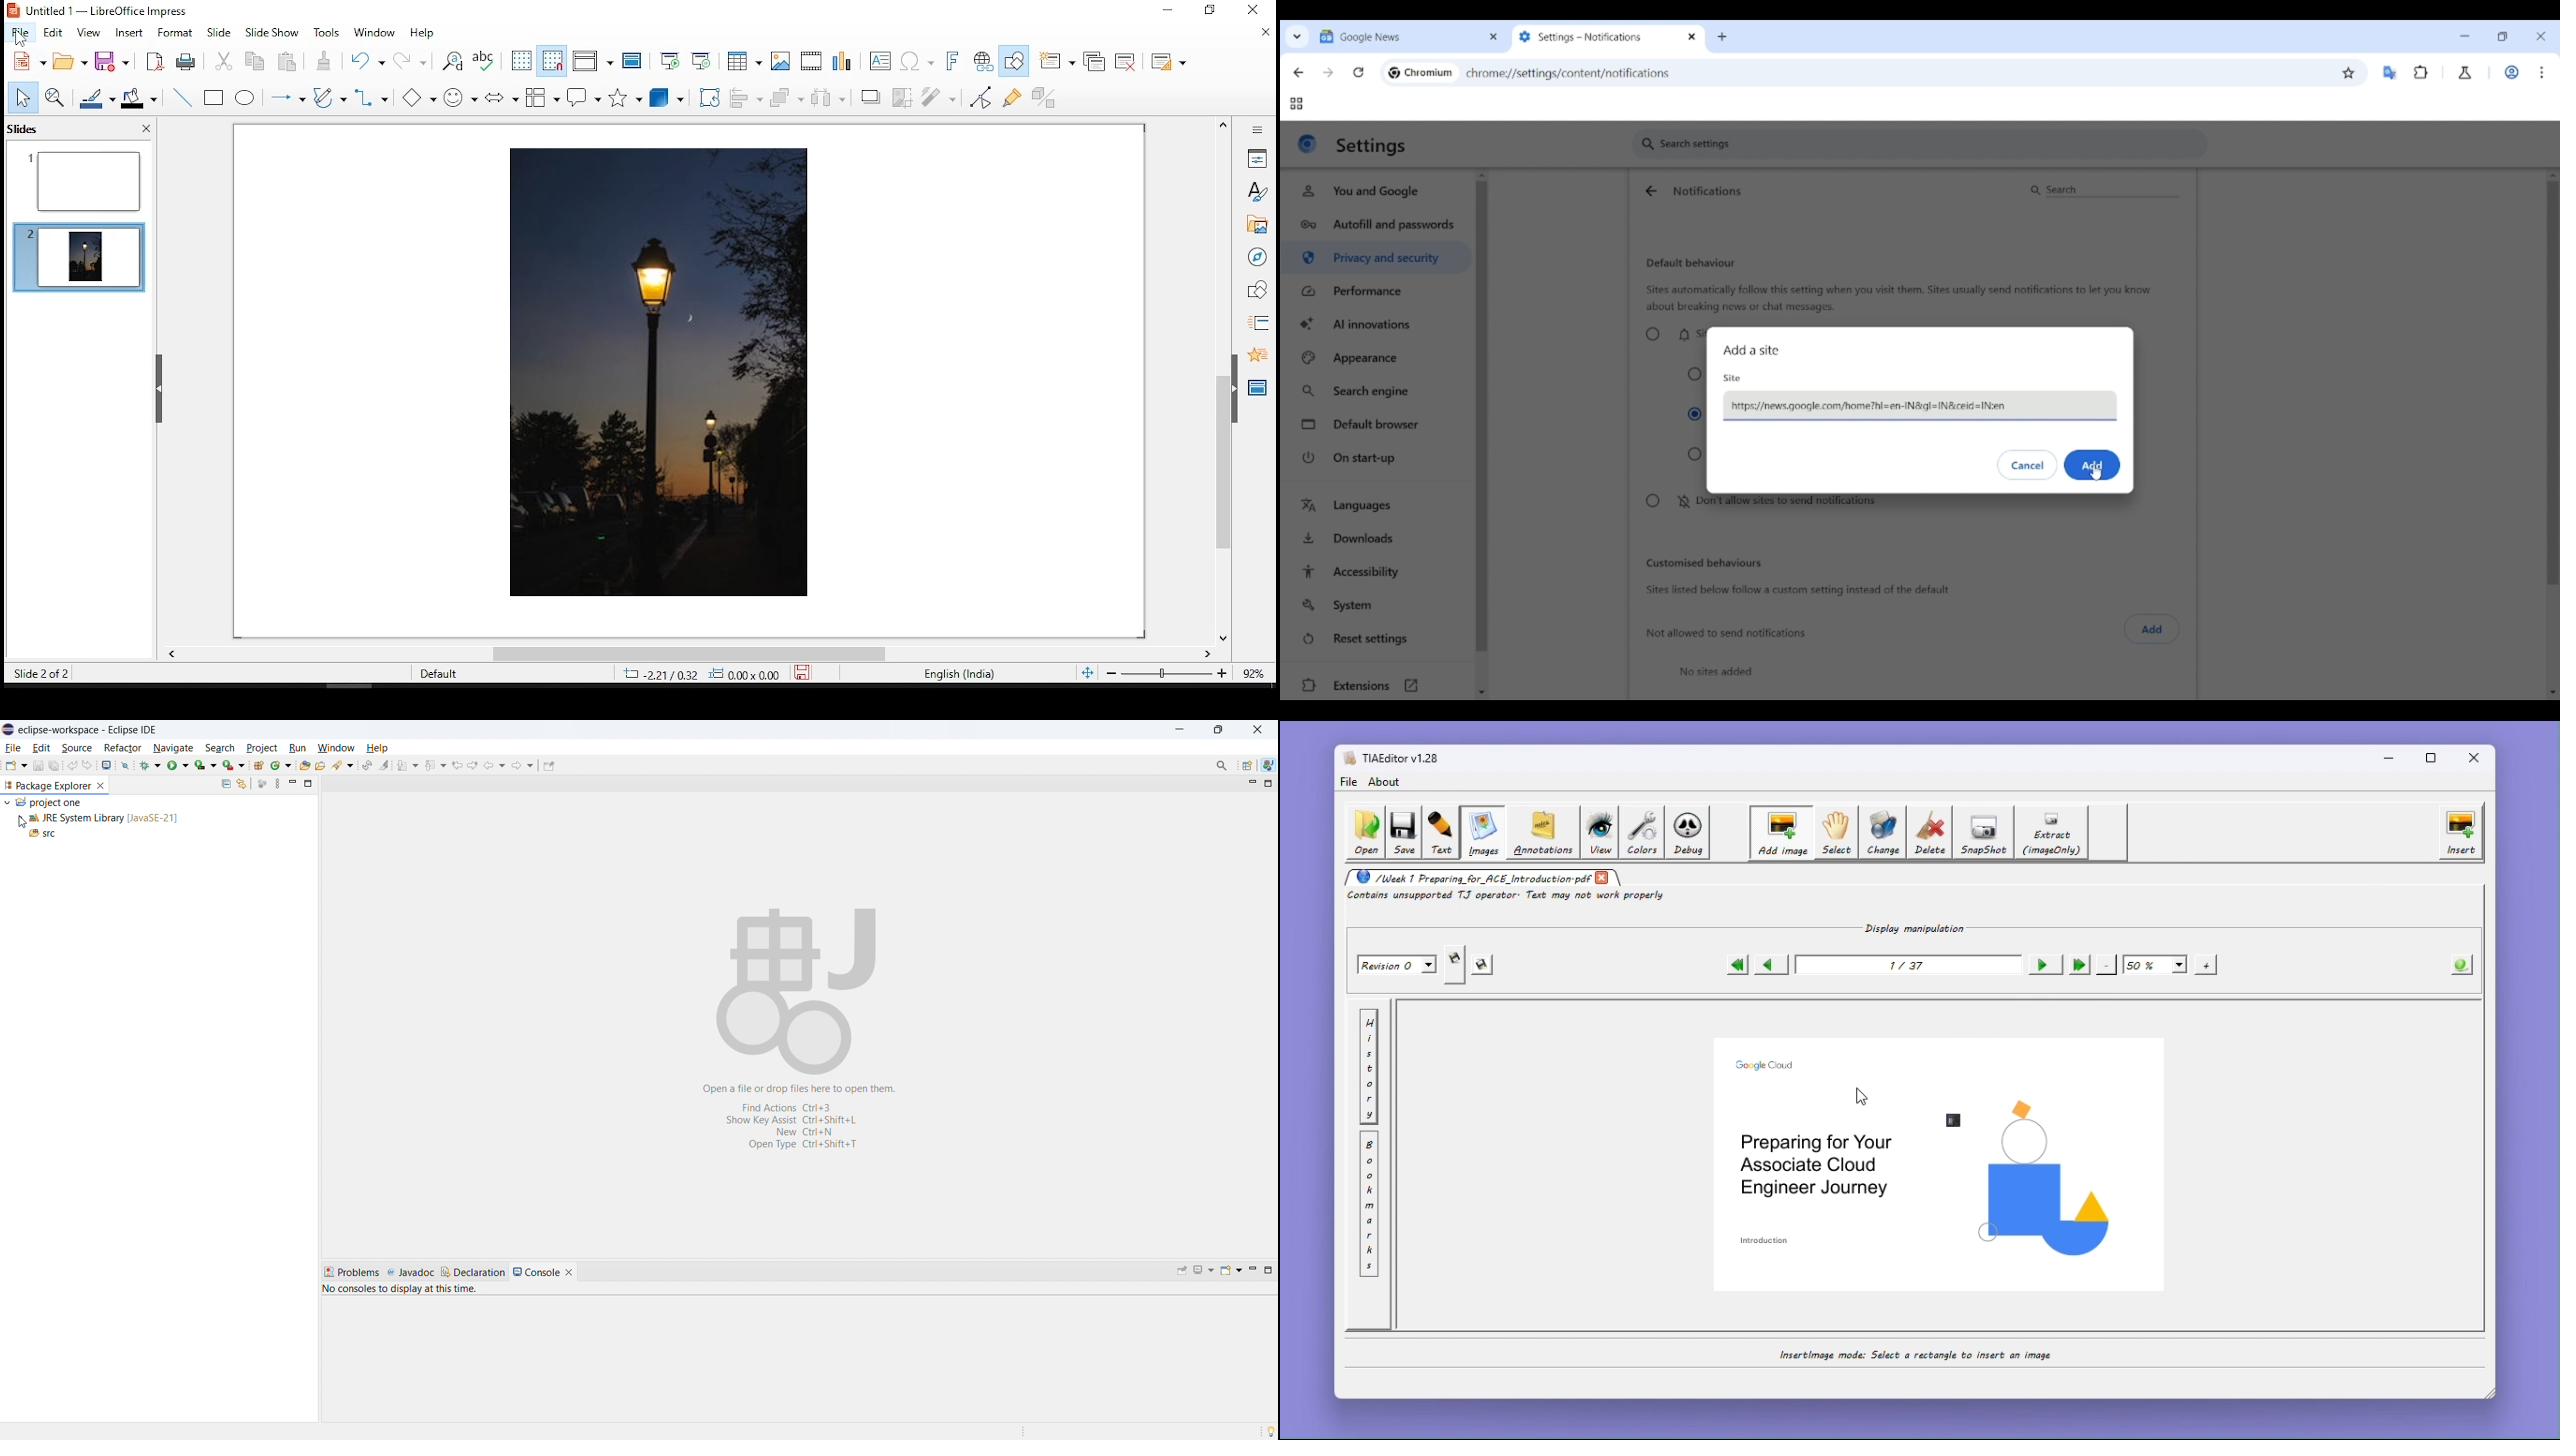  Describe the element at coordinates (1257, 157) in the screenshot. I see `properties ` at that location.